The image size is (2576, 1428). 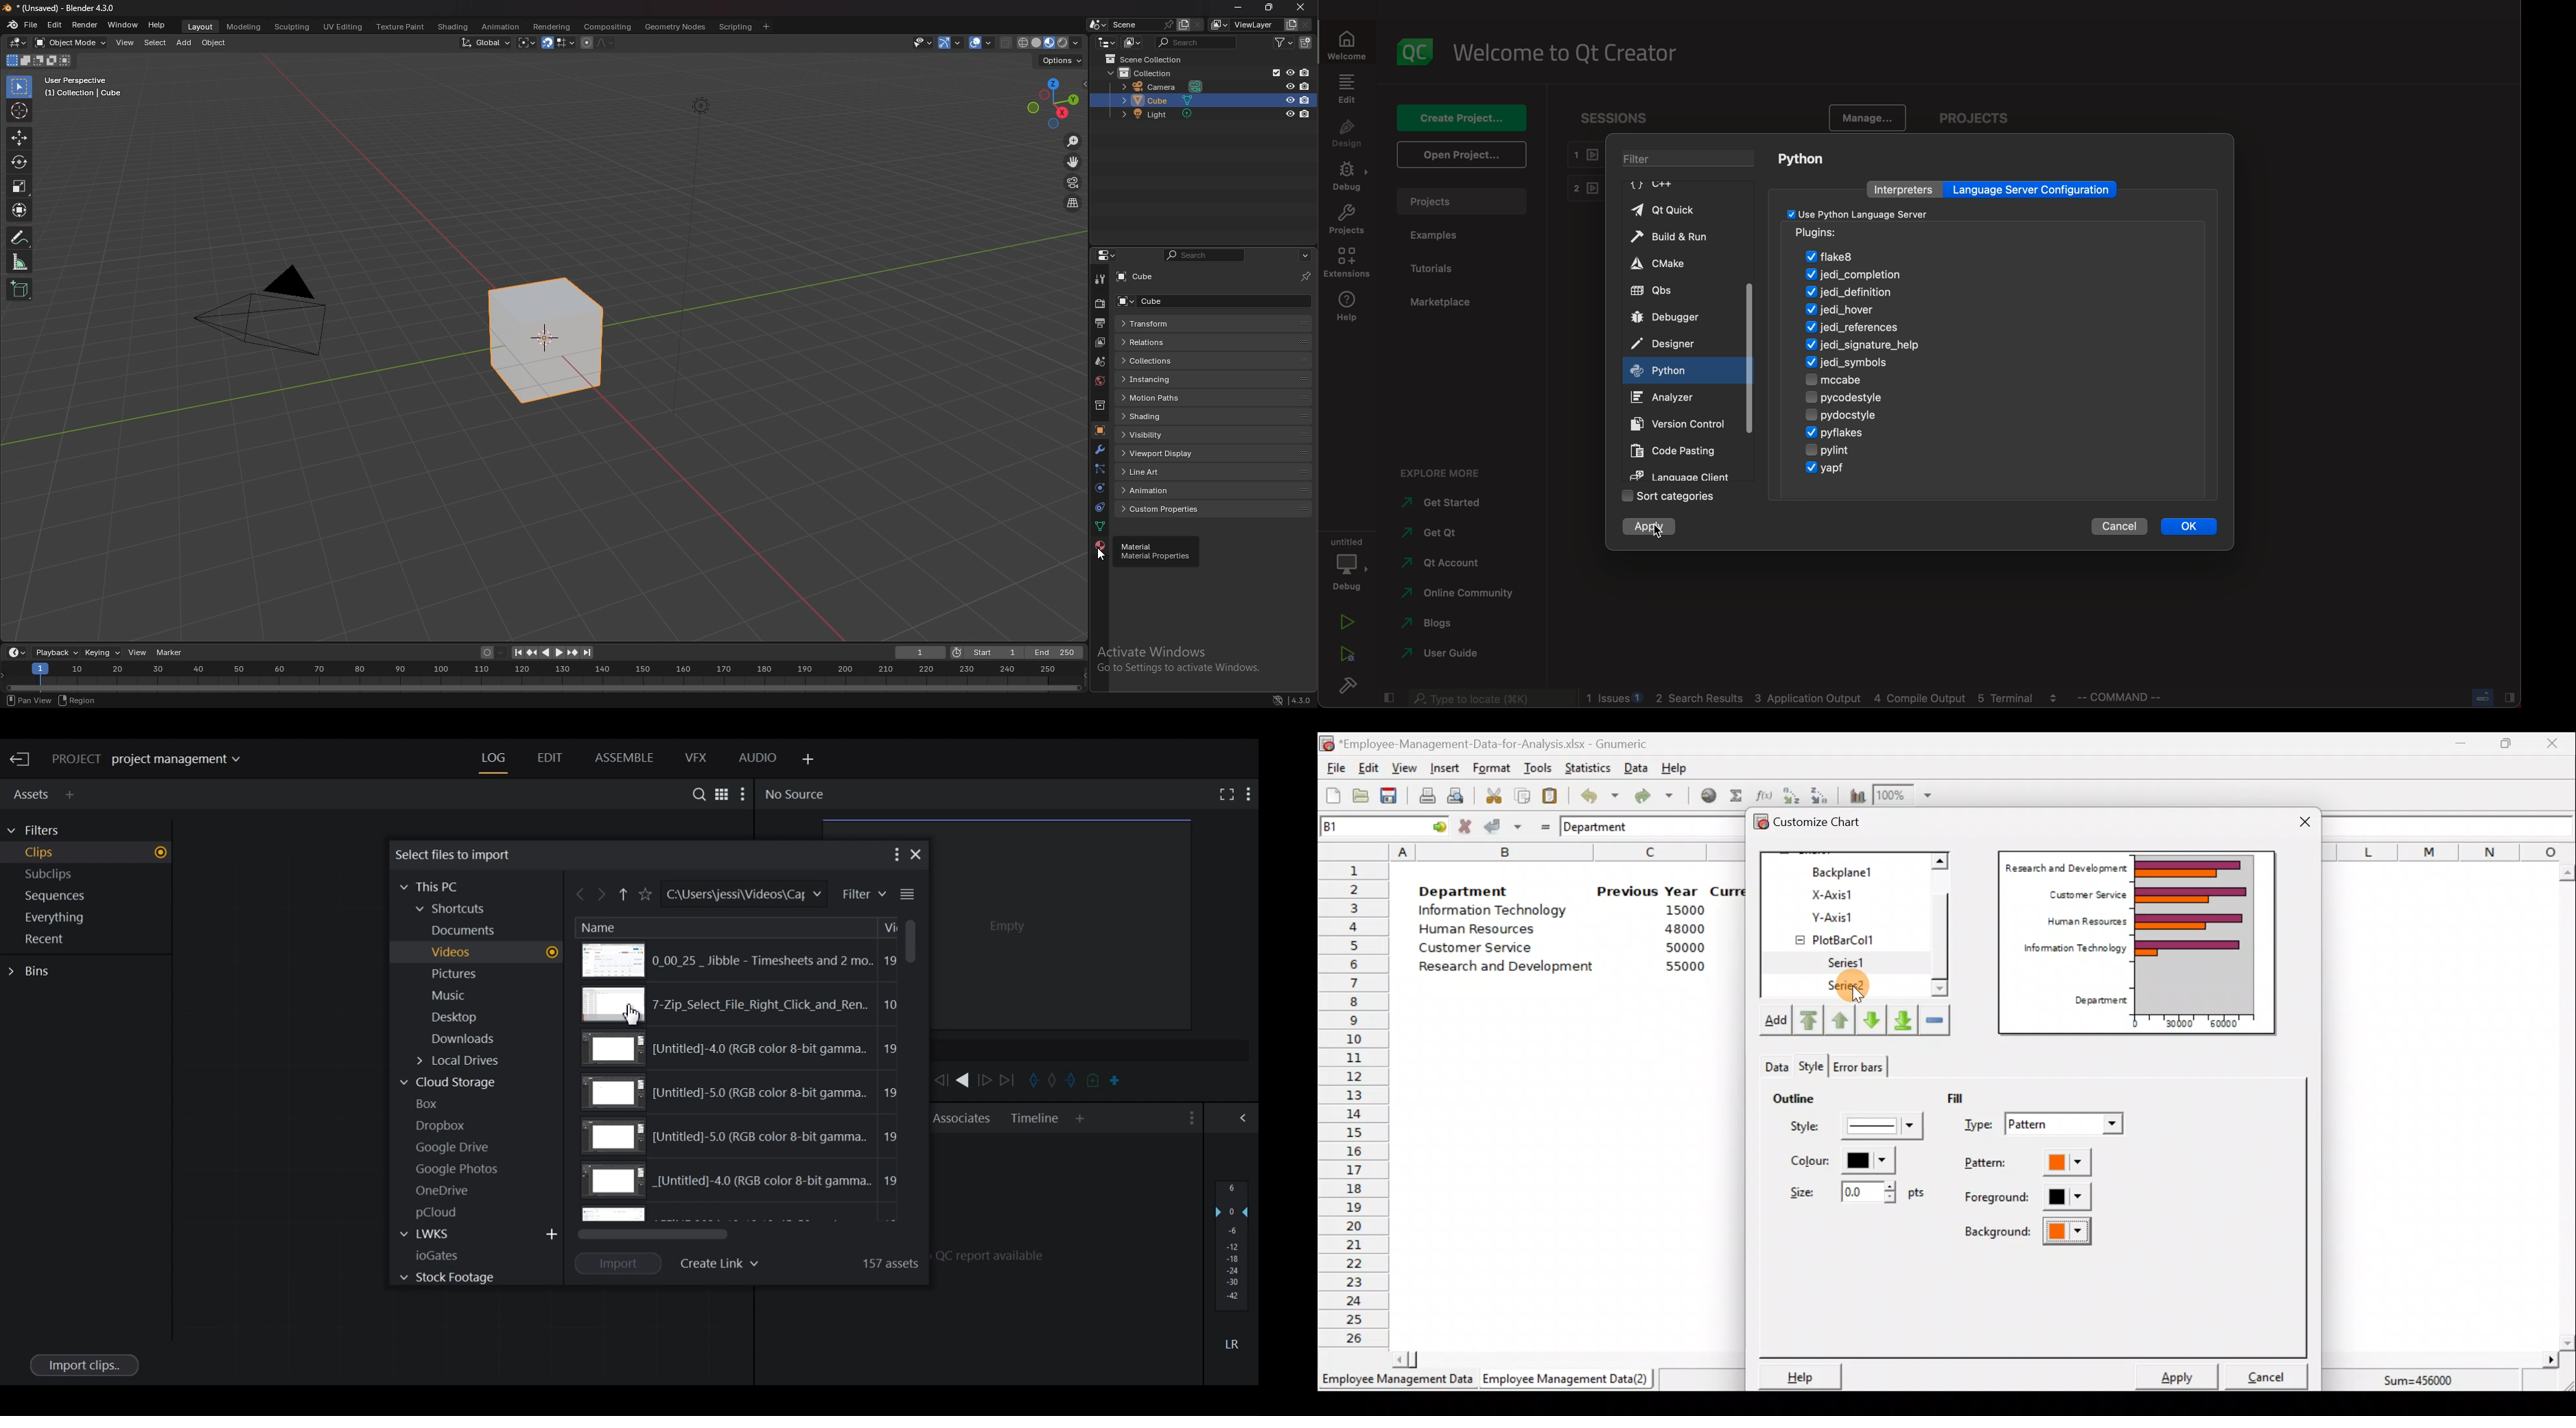 What do you see at coordinates (1117, 1082) in the screenshot?
I see `` at bounding box center [1117, 1082].